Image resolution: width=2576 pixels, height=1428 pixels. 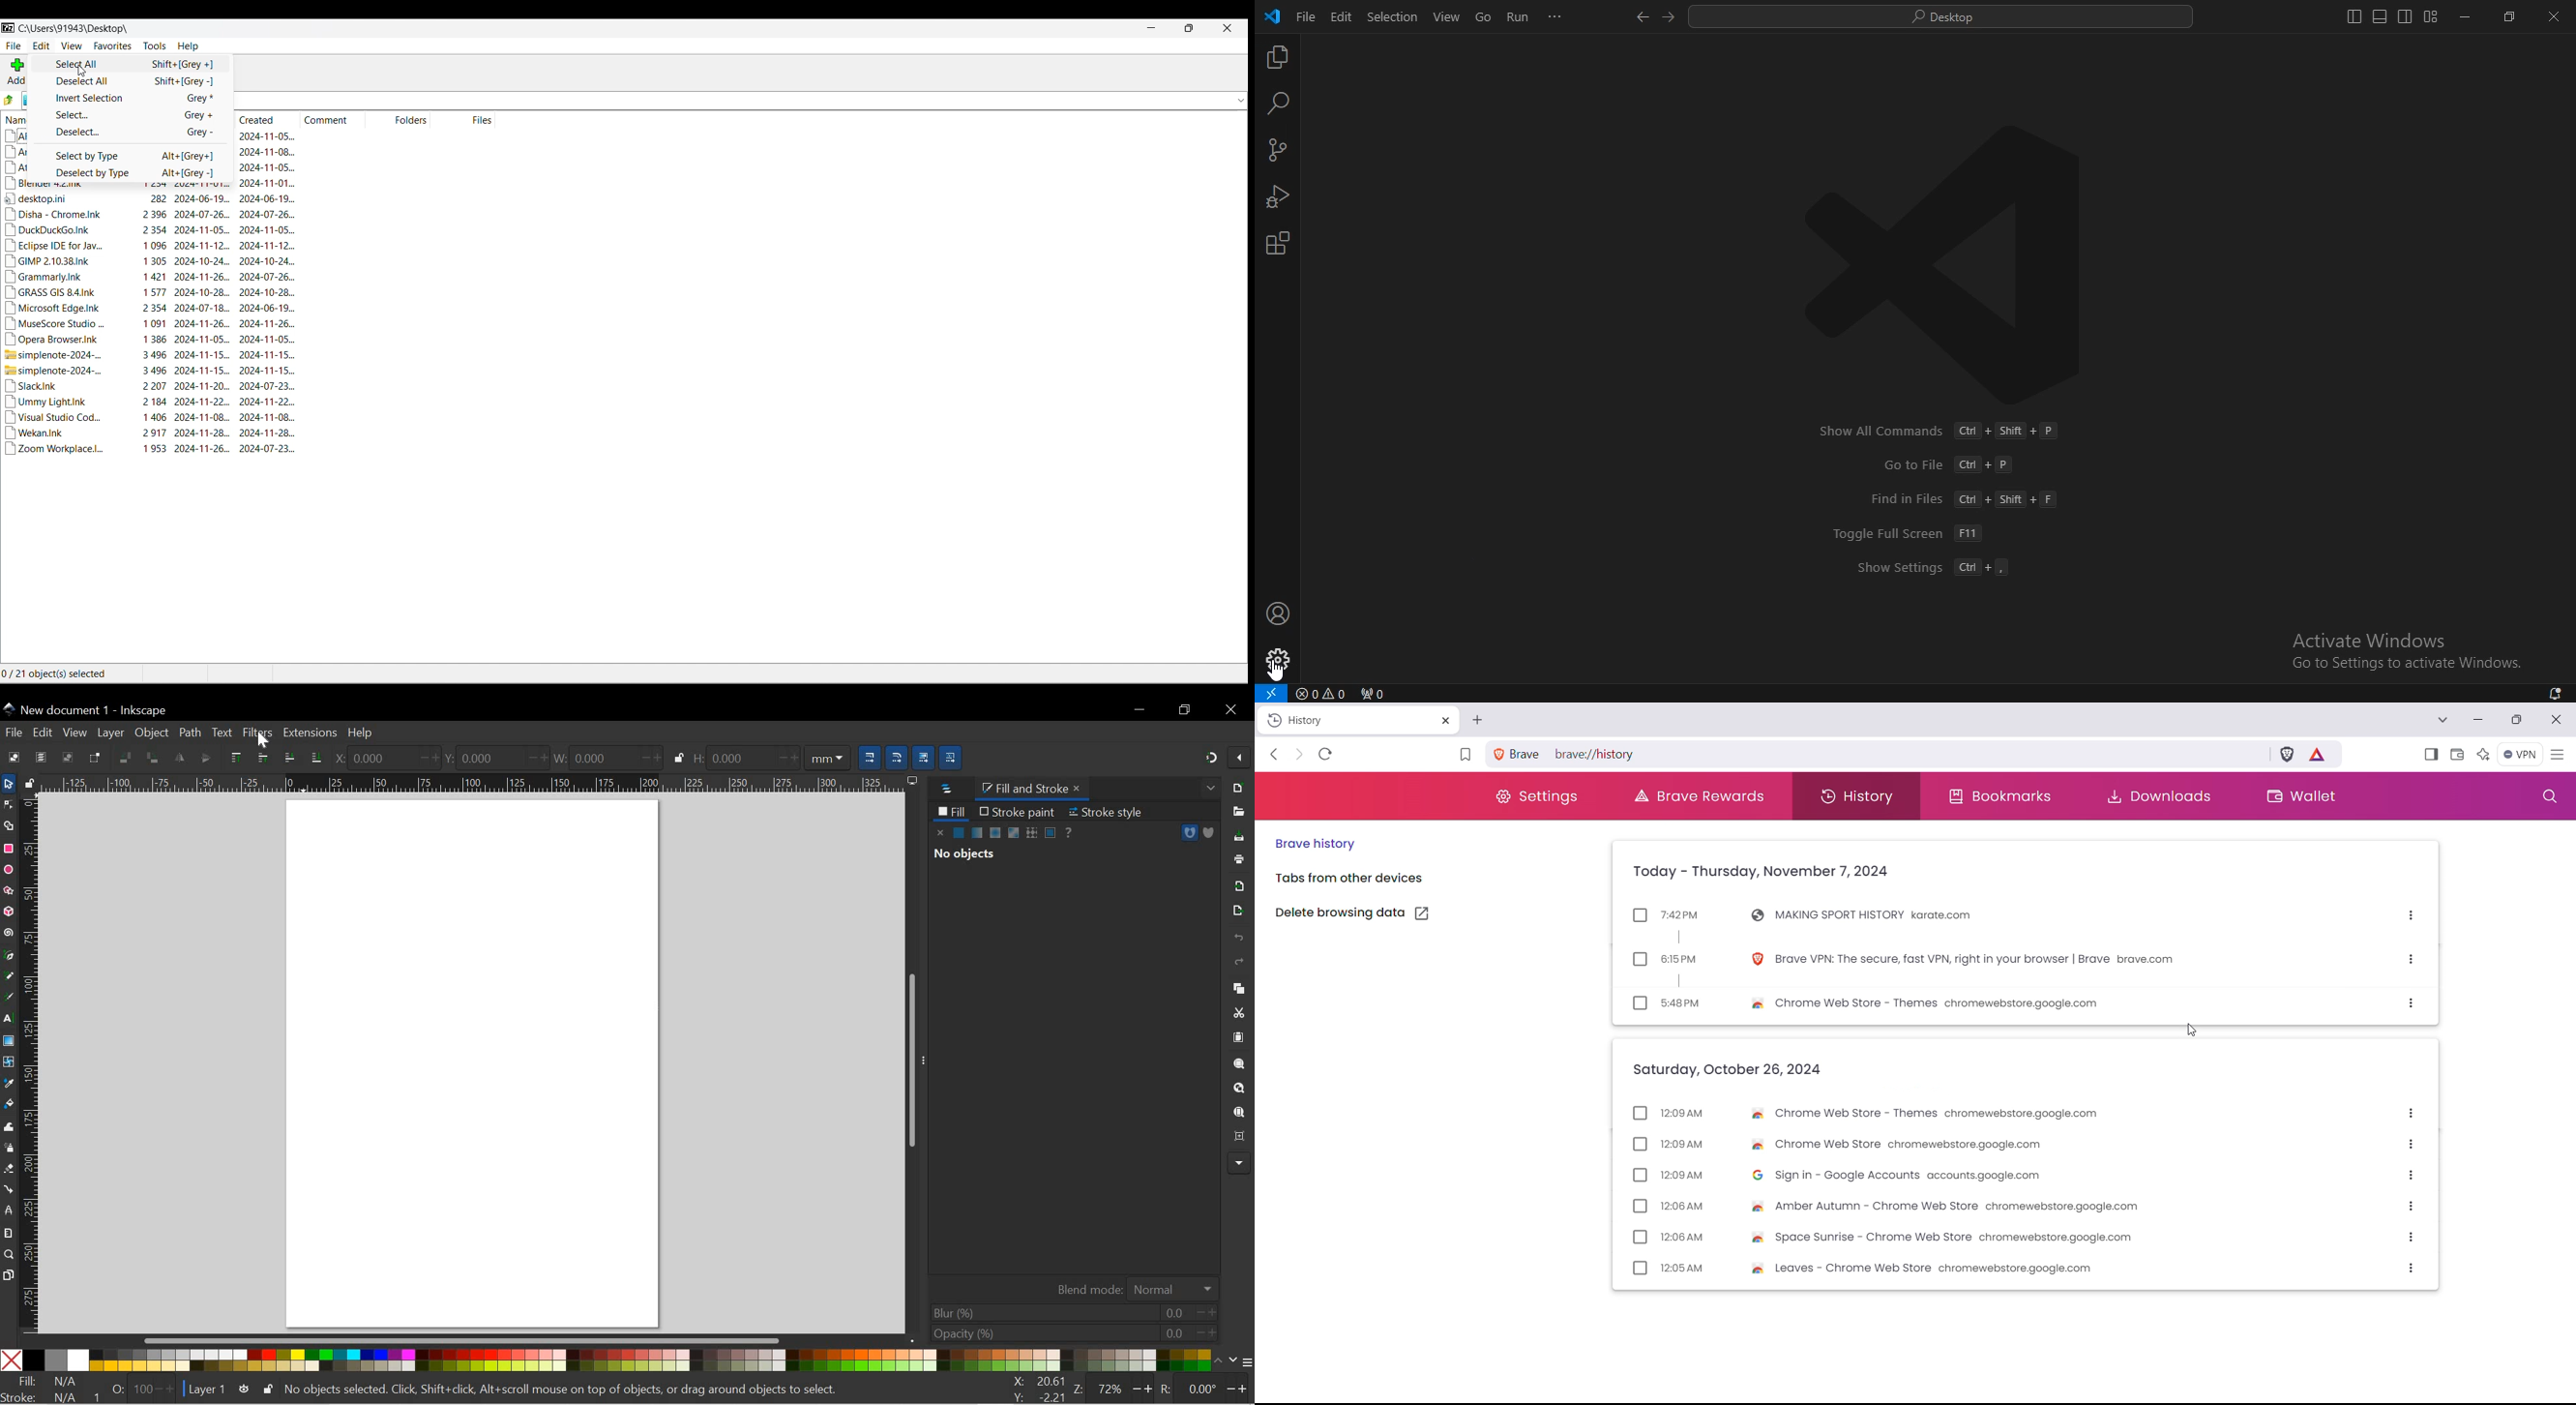 What do you see at coordinates (1237, 911) in the screenshot?
I see `OPEN EXPORT` at bounding box center [1237, 911].